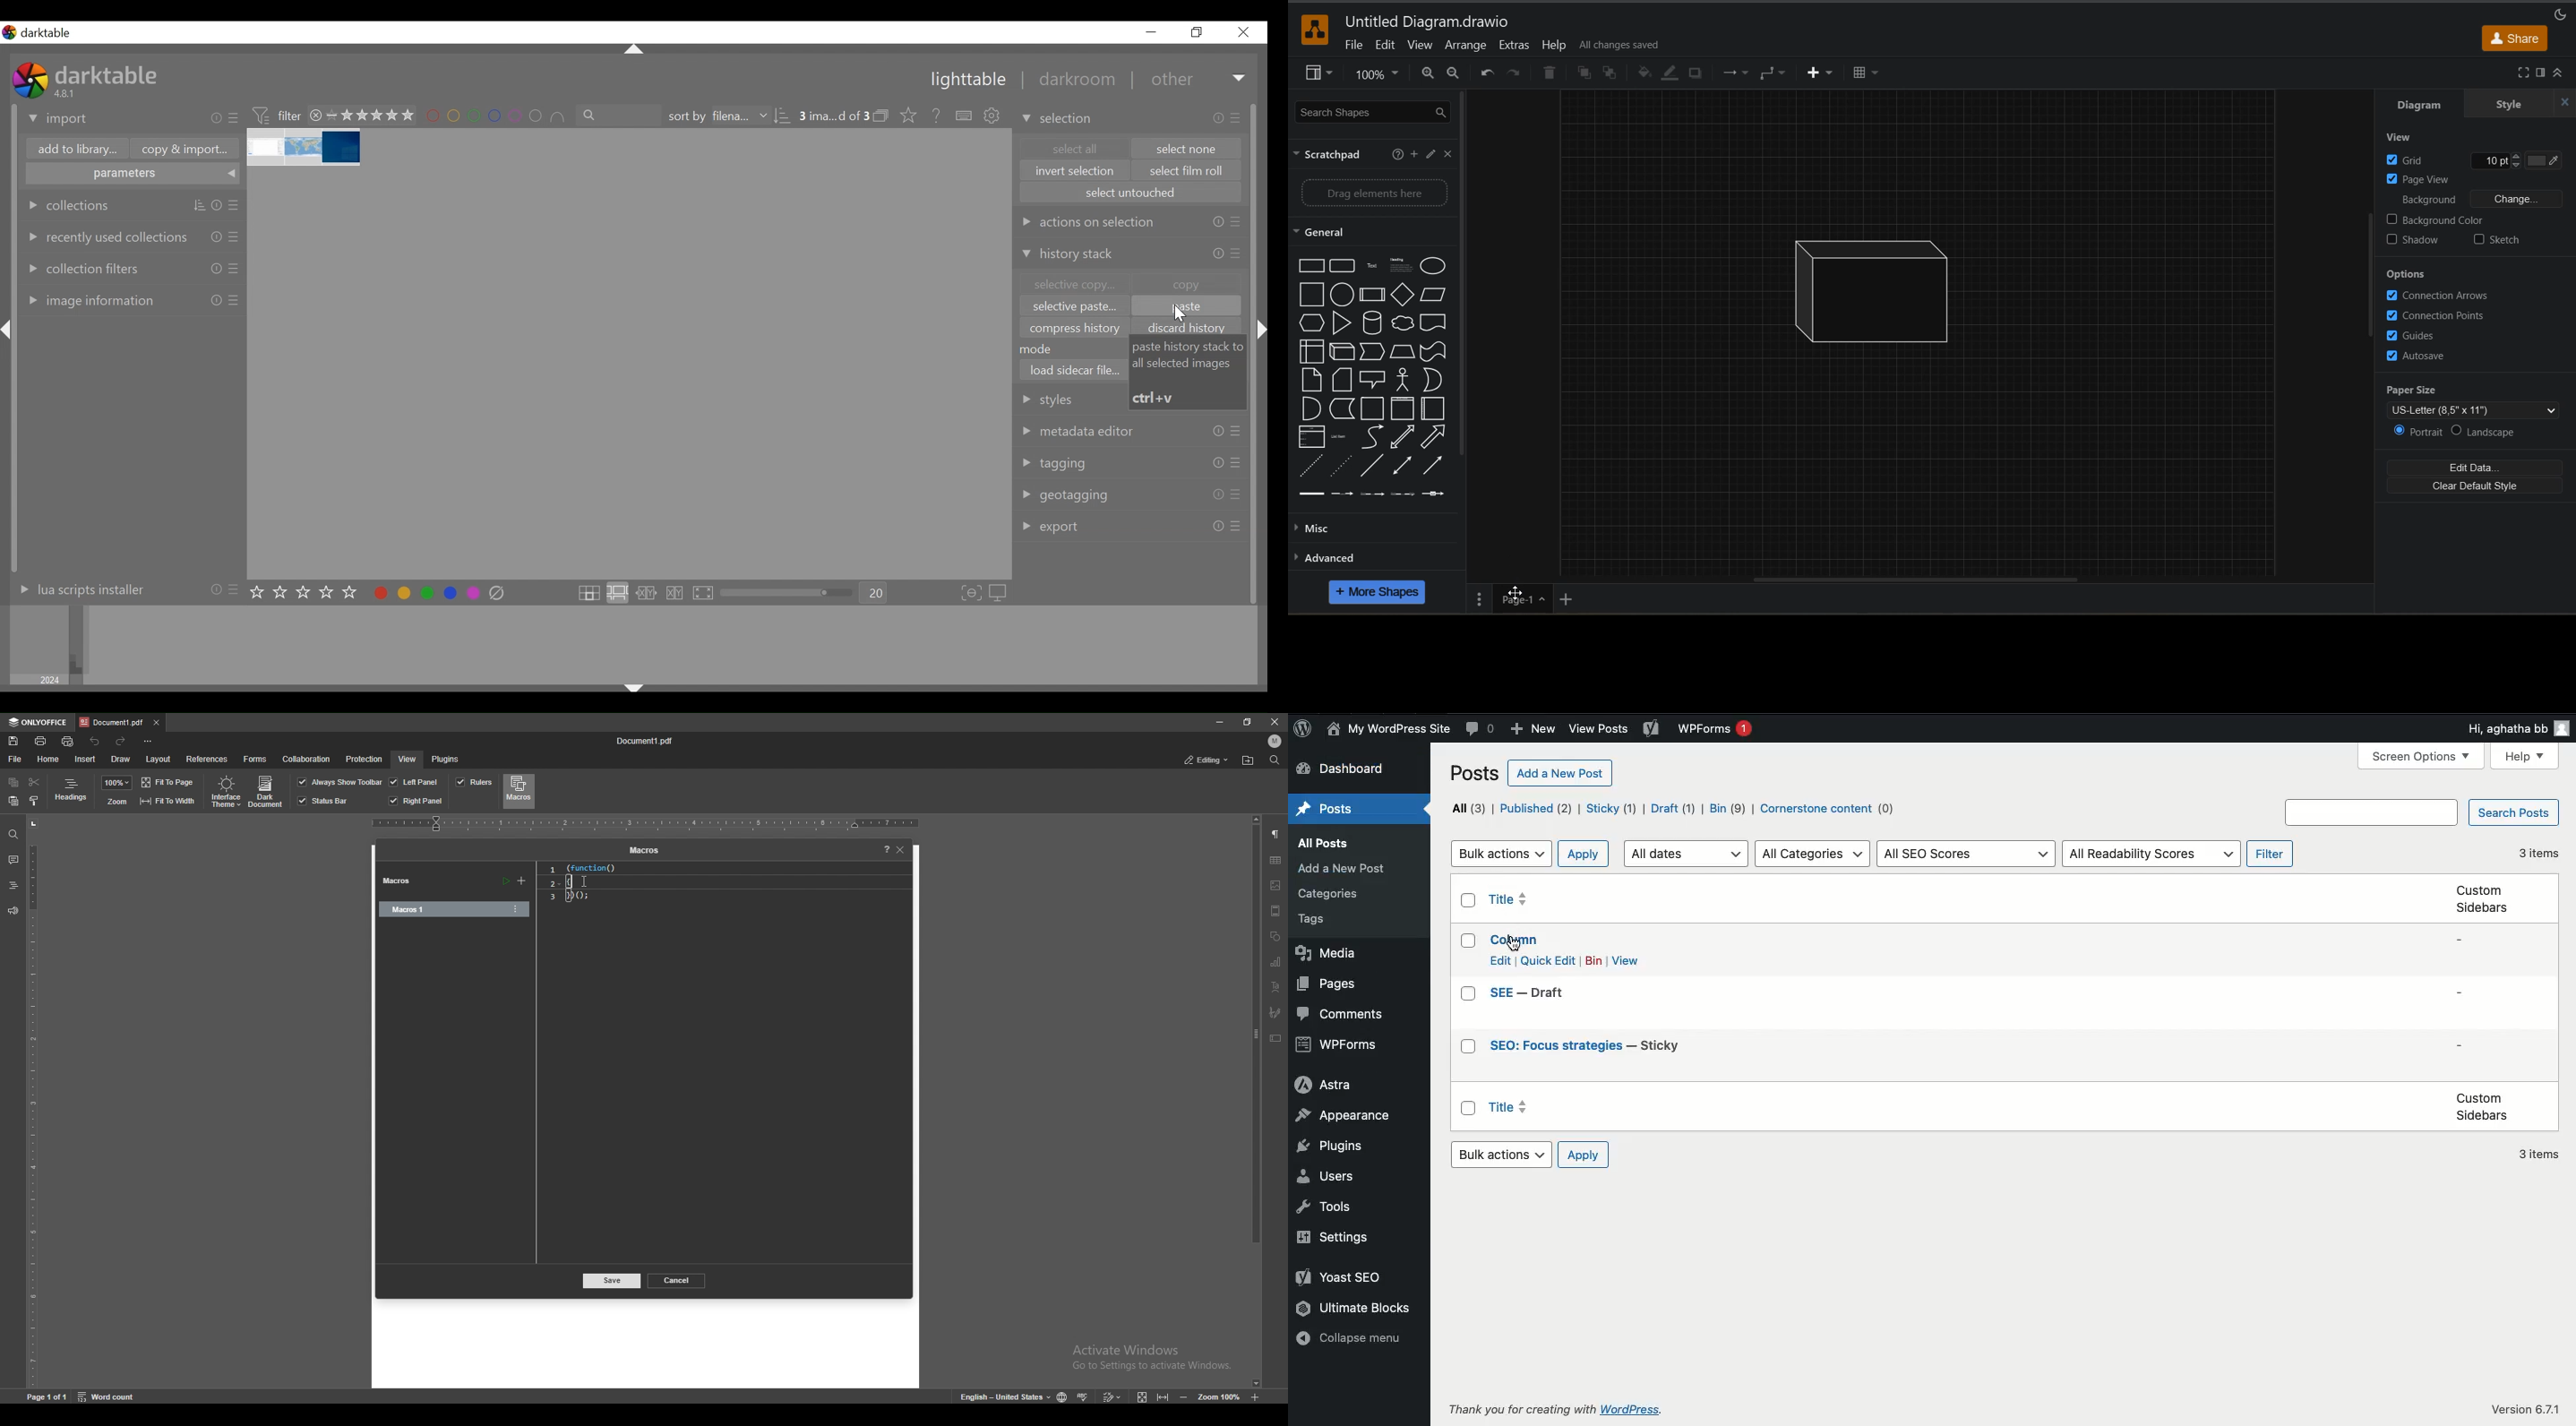 Image resolution: width=2576 pixels, height=1428 pixels. I want to click on shadow, so click(2418, 239).